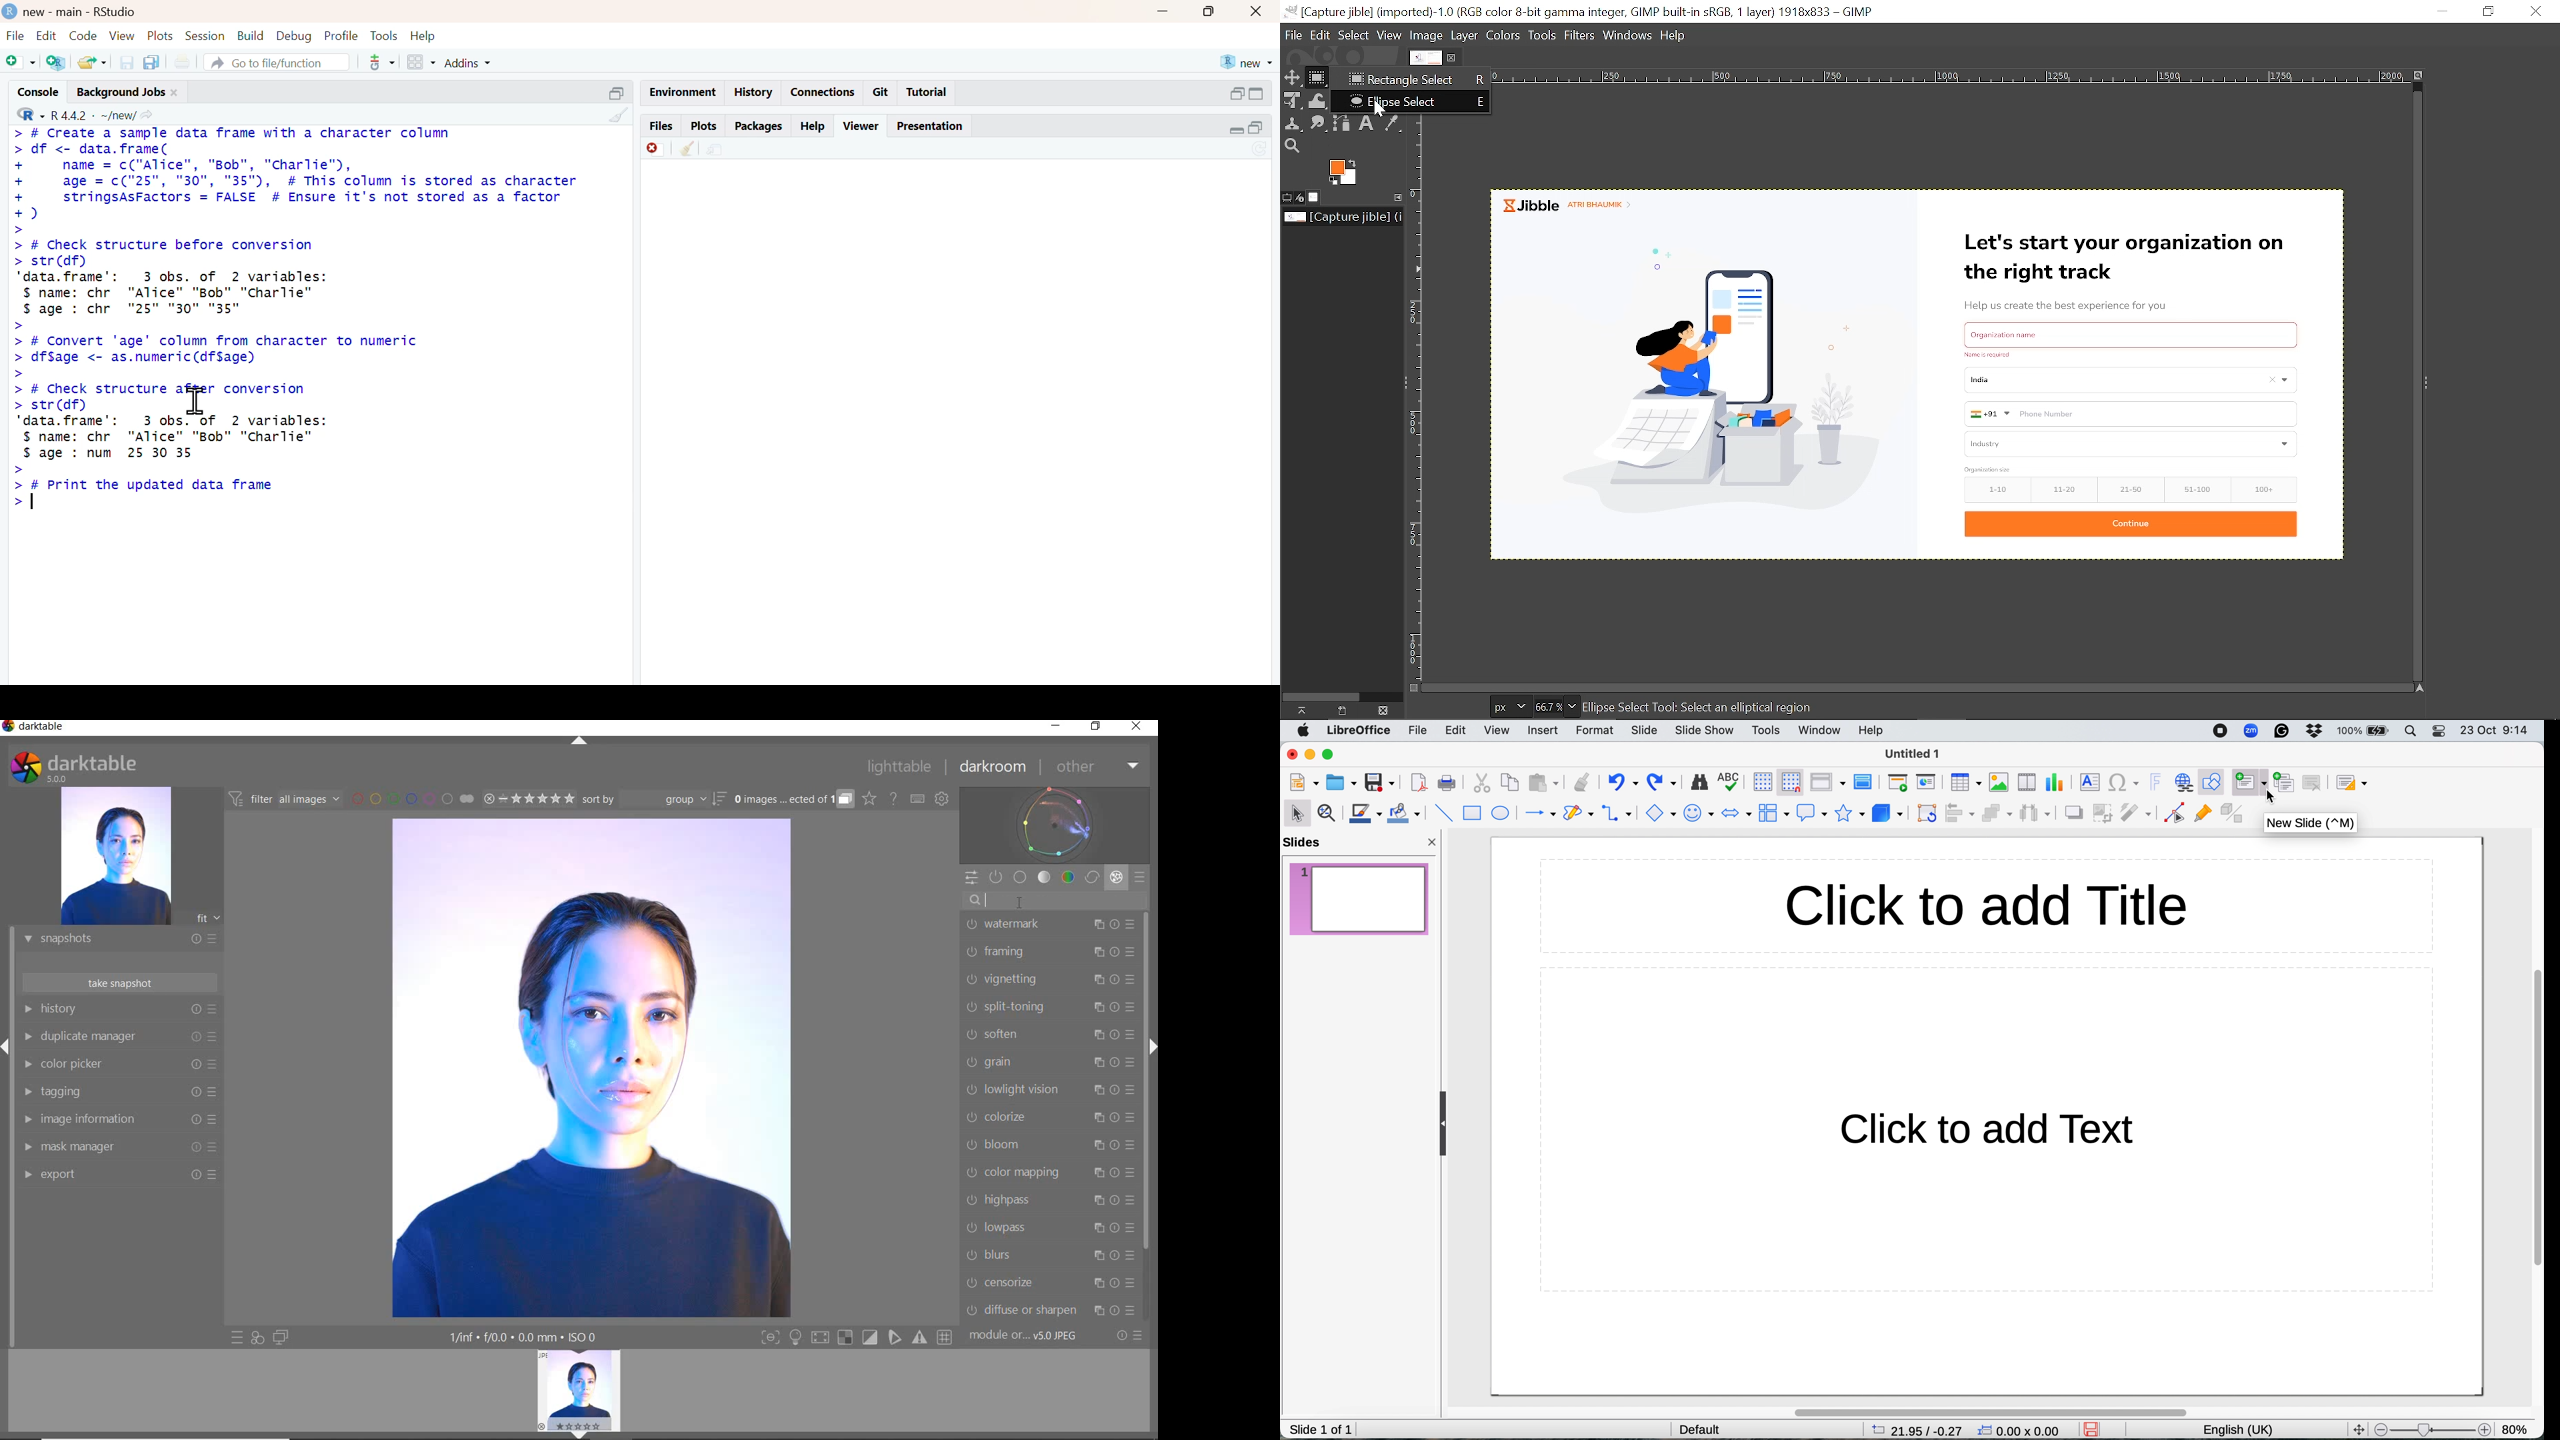 This screenshot has width=2576, height=1456. I want to click on logo, so click(11, 11).